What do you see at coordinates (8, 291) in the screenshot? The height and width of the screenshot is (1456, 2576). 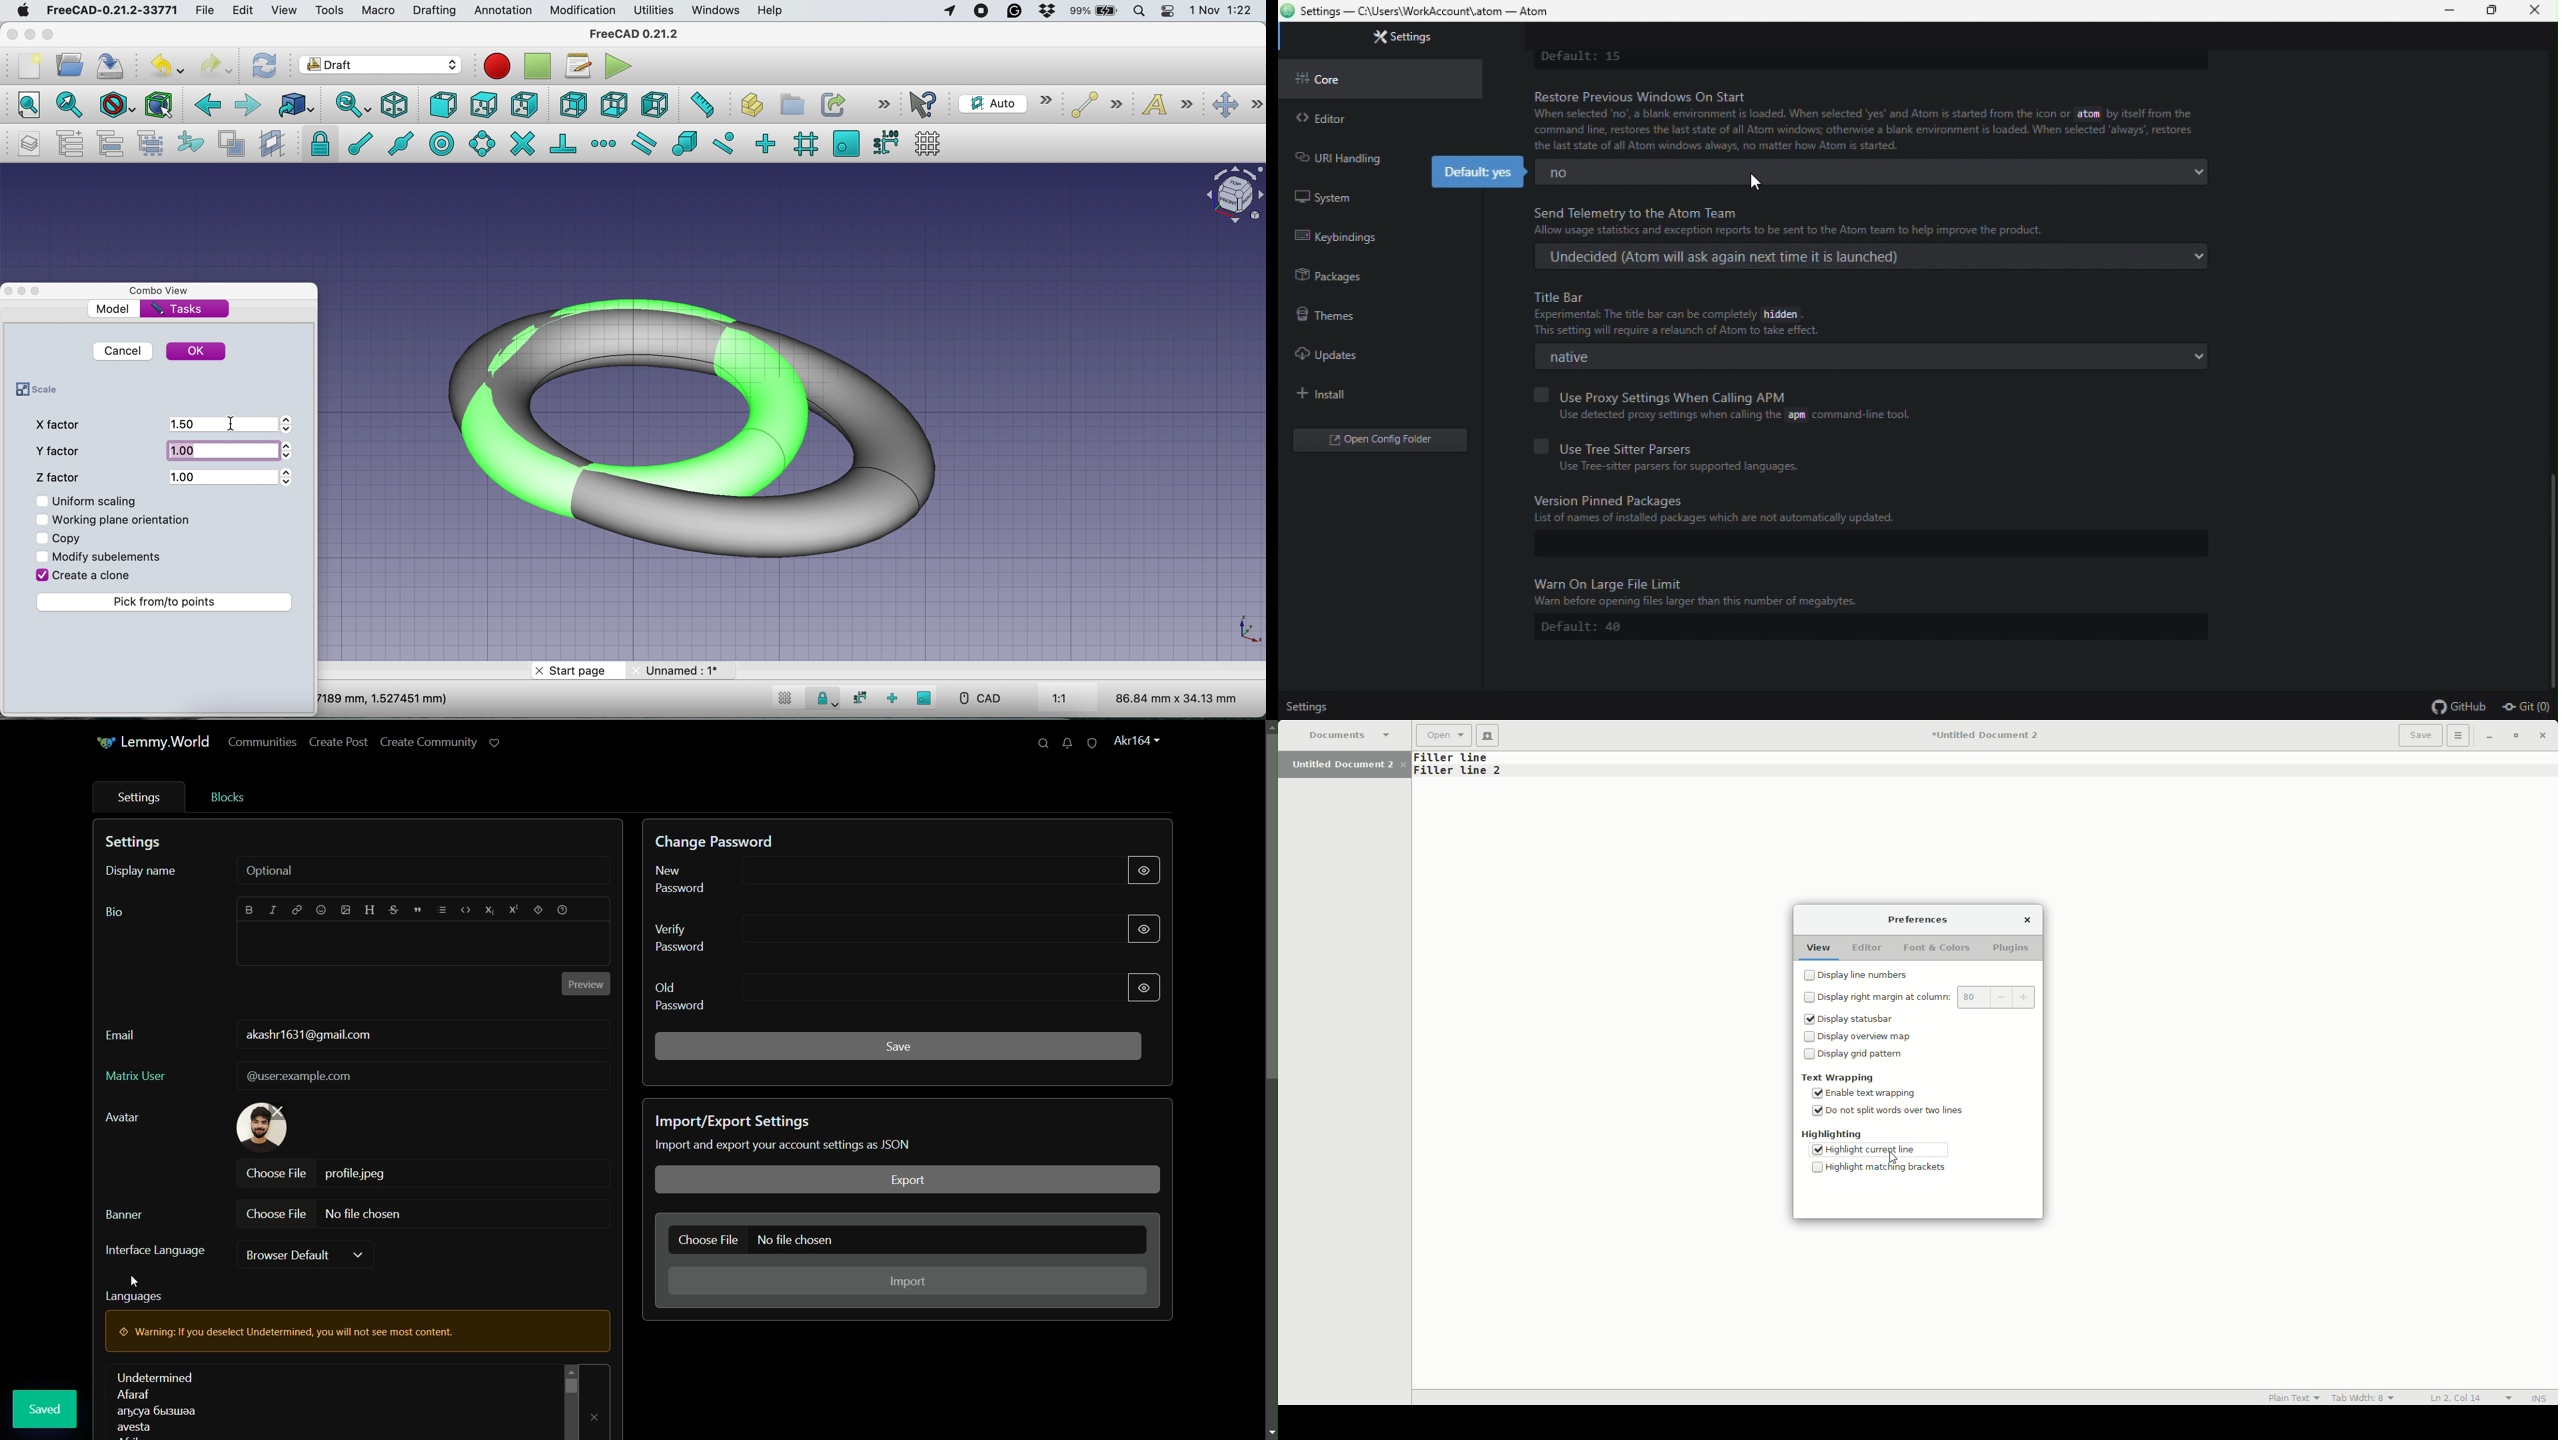 I see `close dock view` at bounding box center [8, 291].